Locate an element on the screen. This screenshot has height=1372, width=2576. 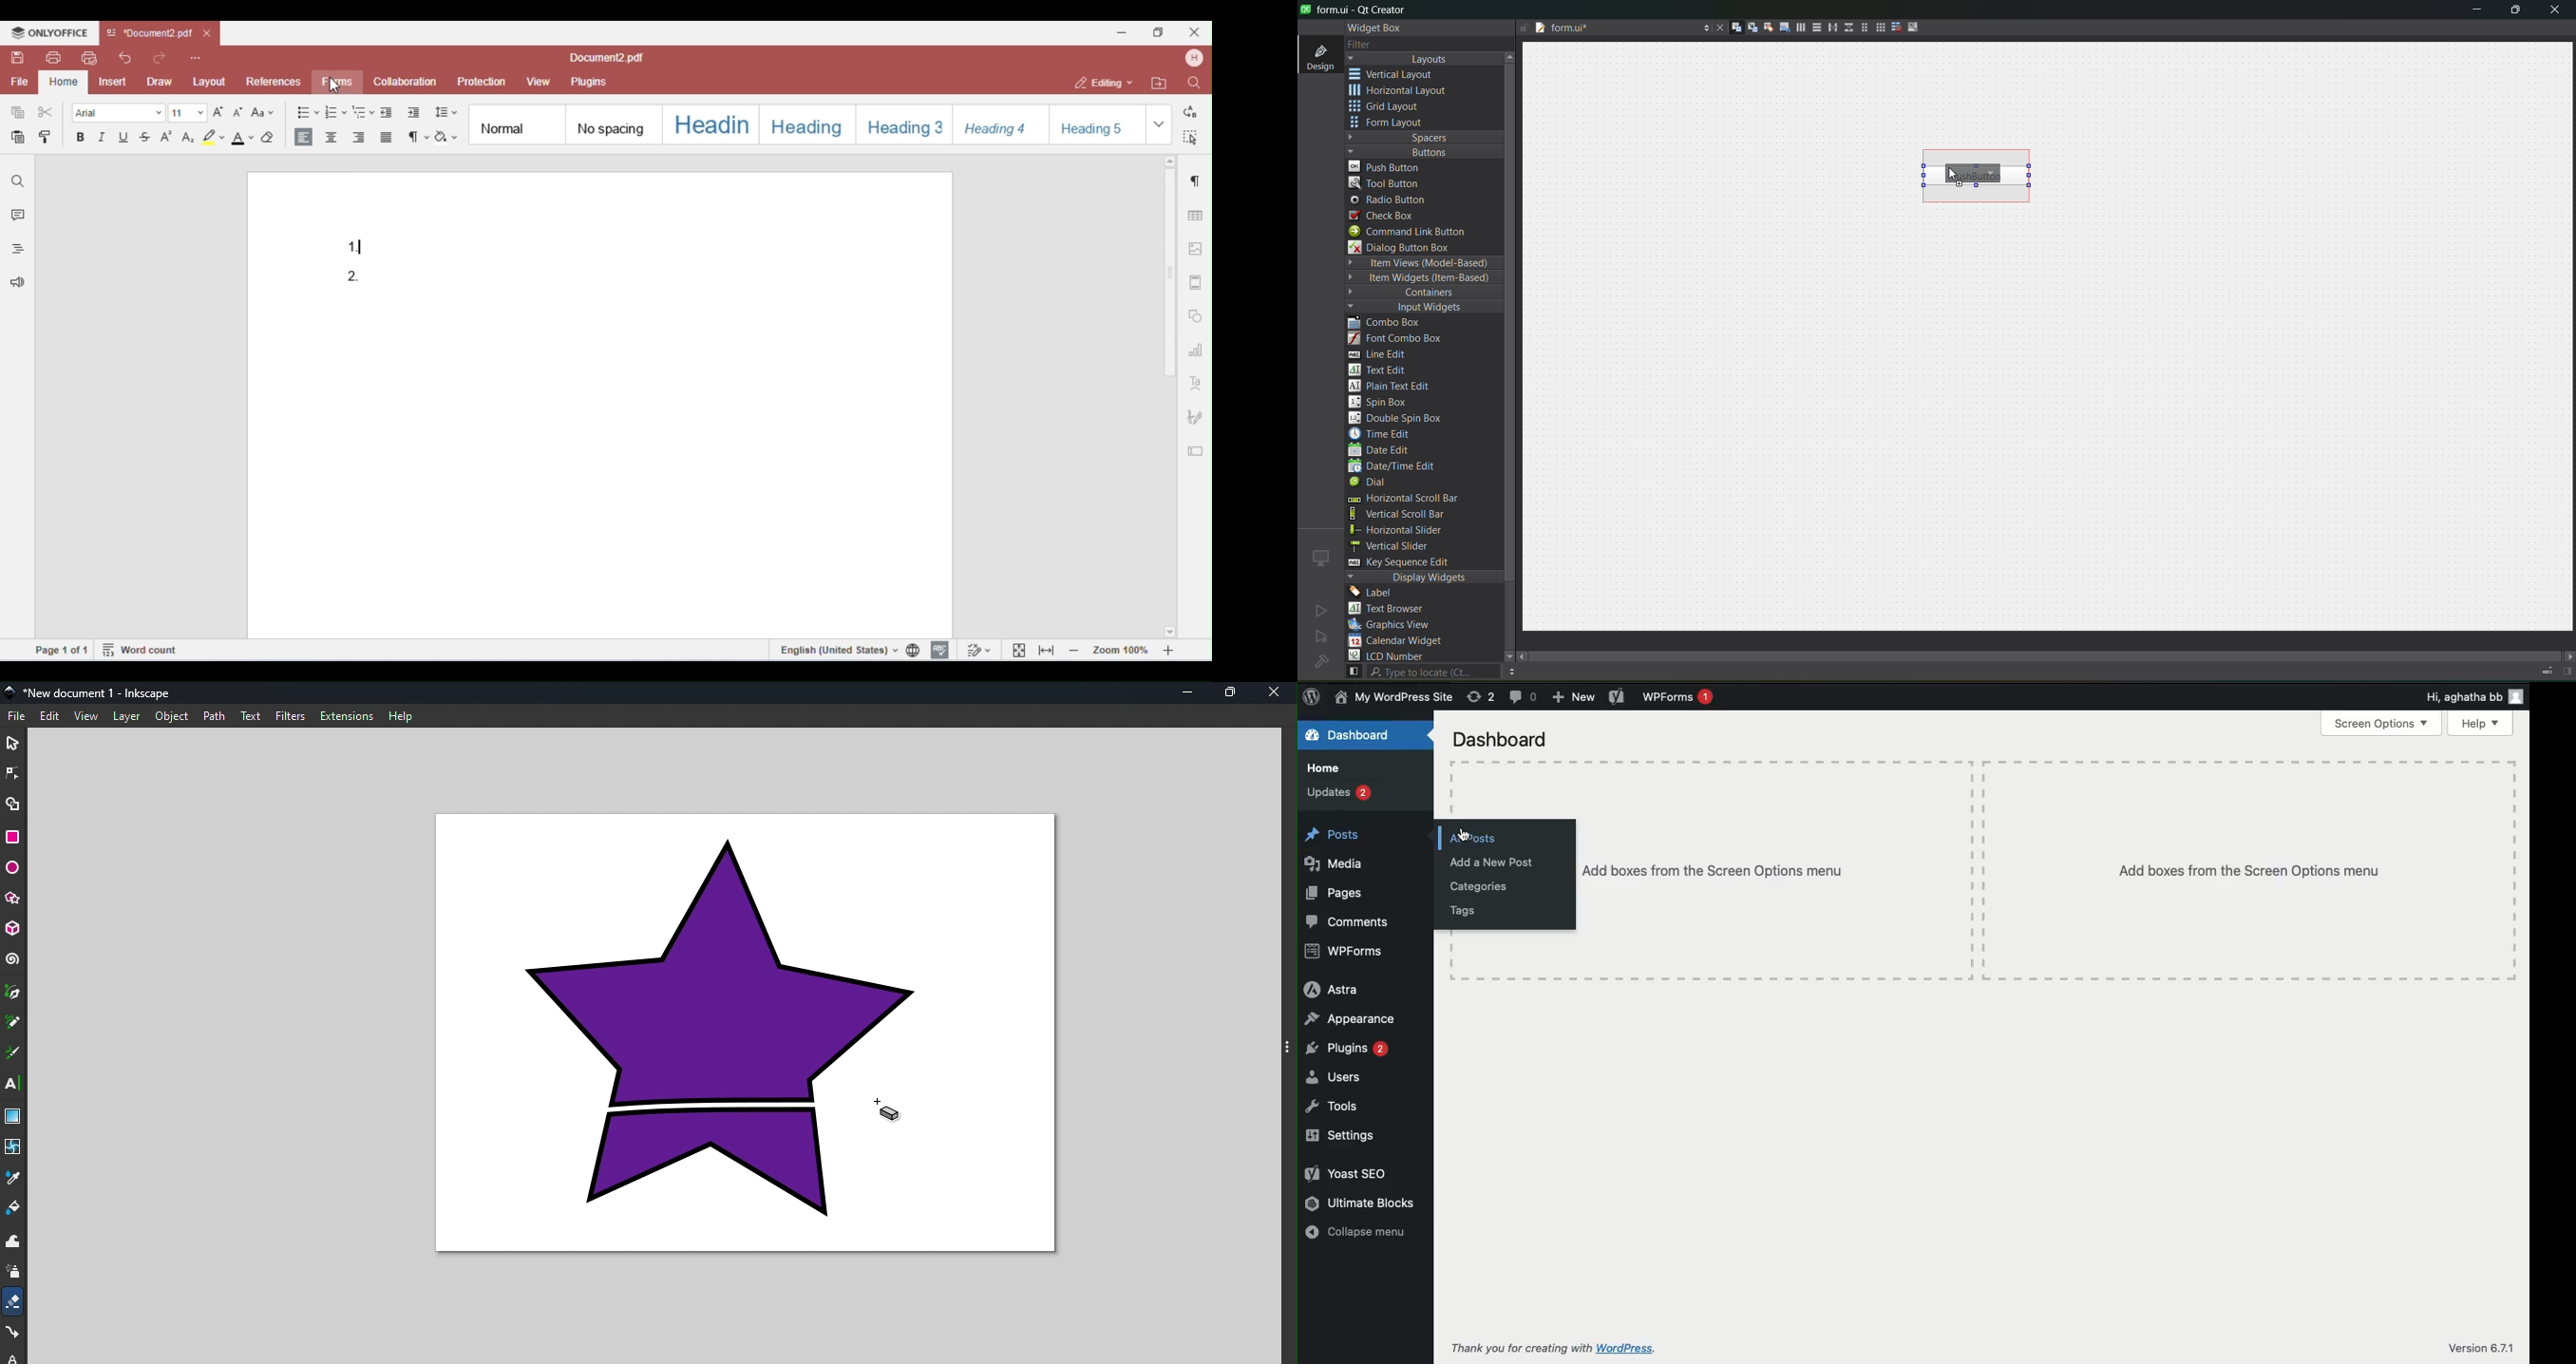
maximize is located at coordinates (2516, 12).